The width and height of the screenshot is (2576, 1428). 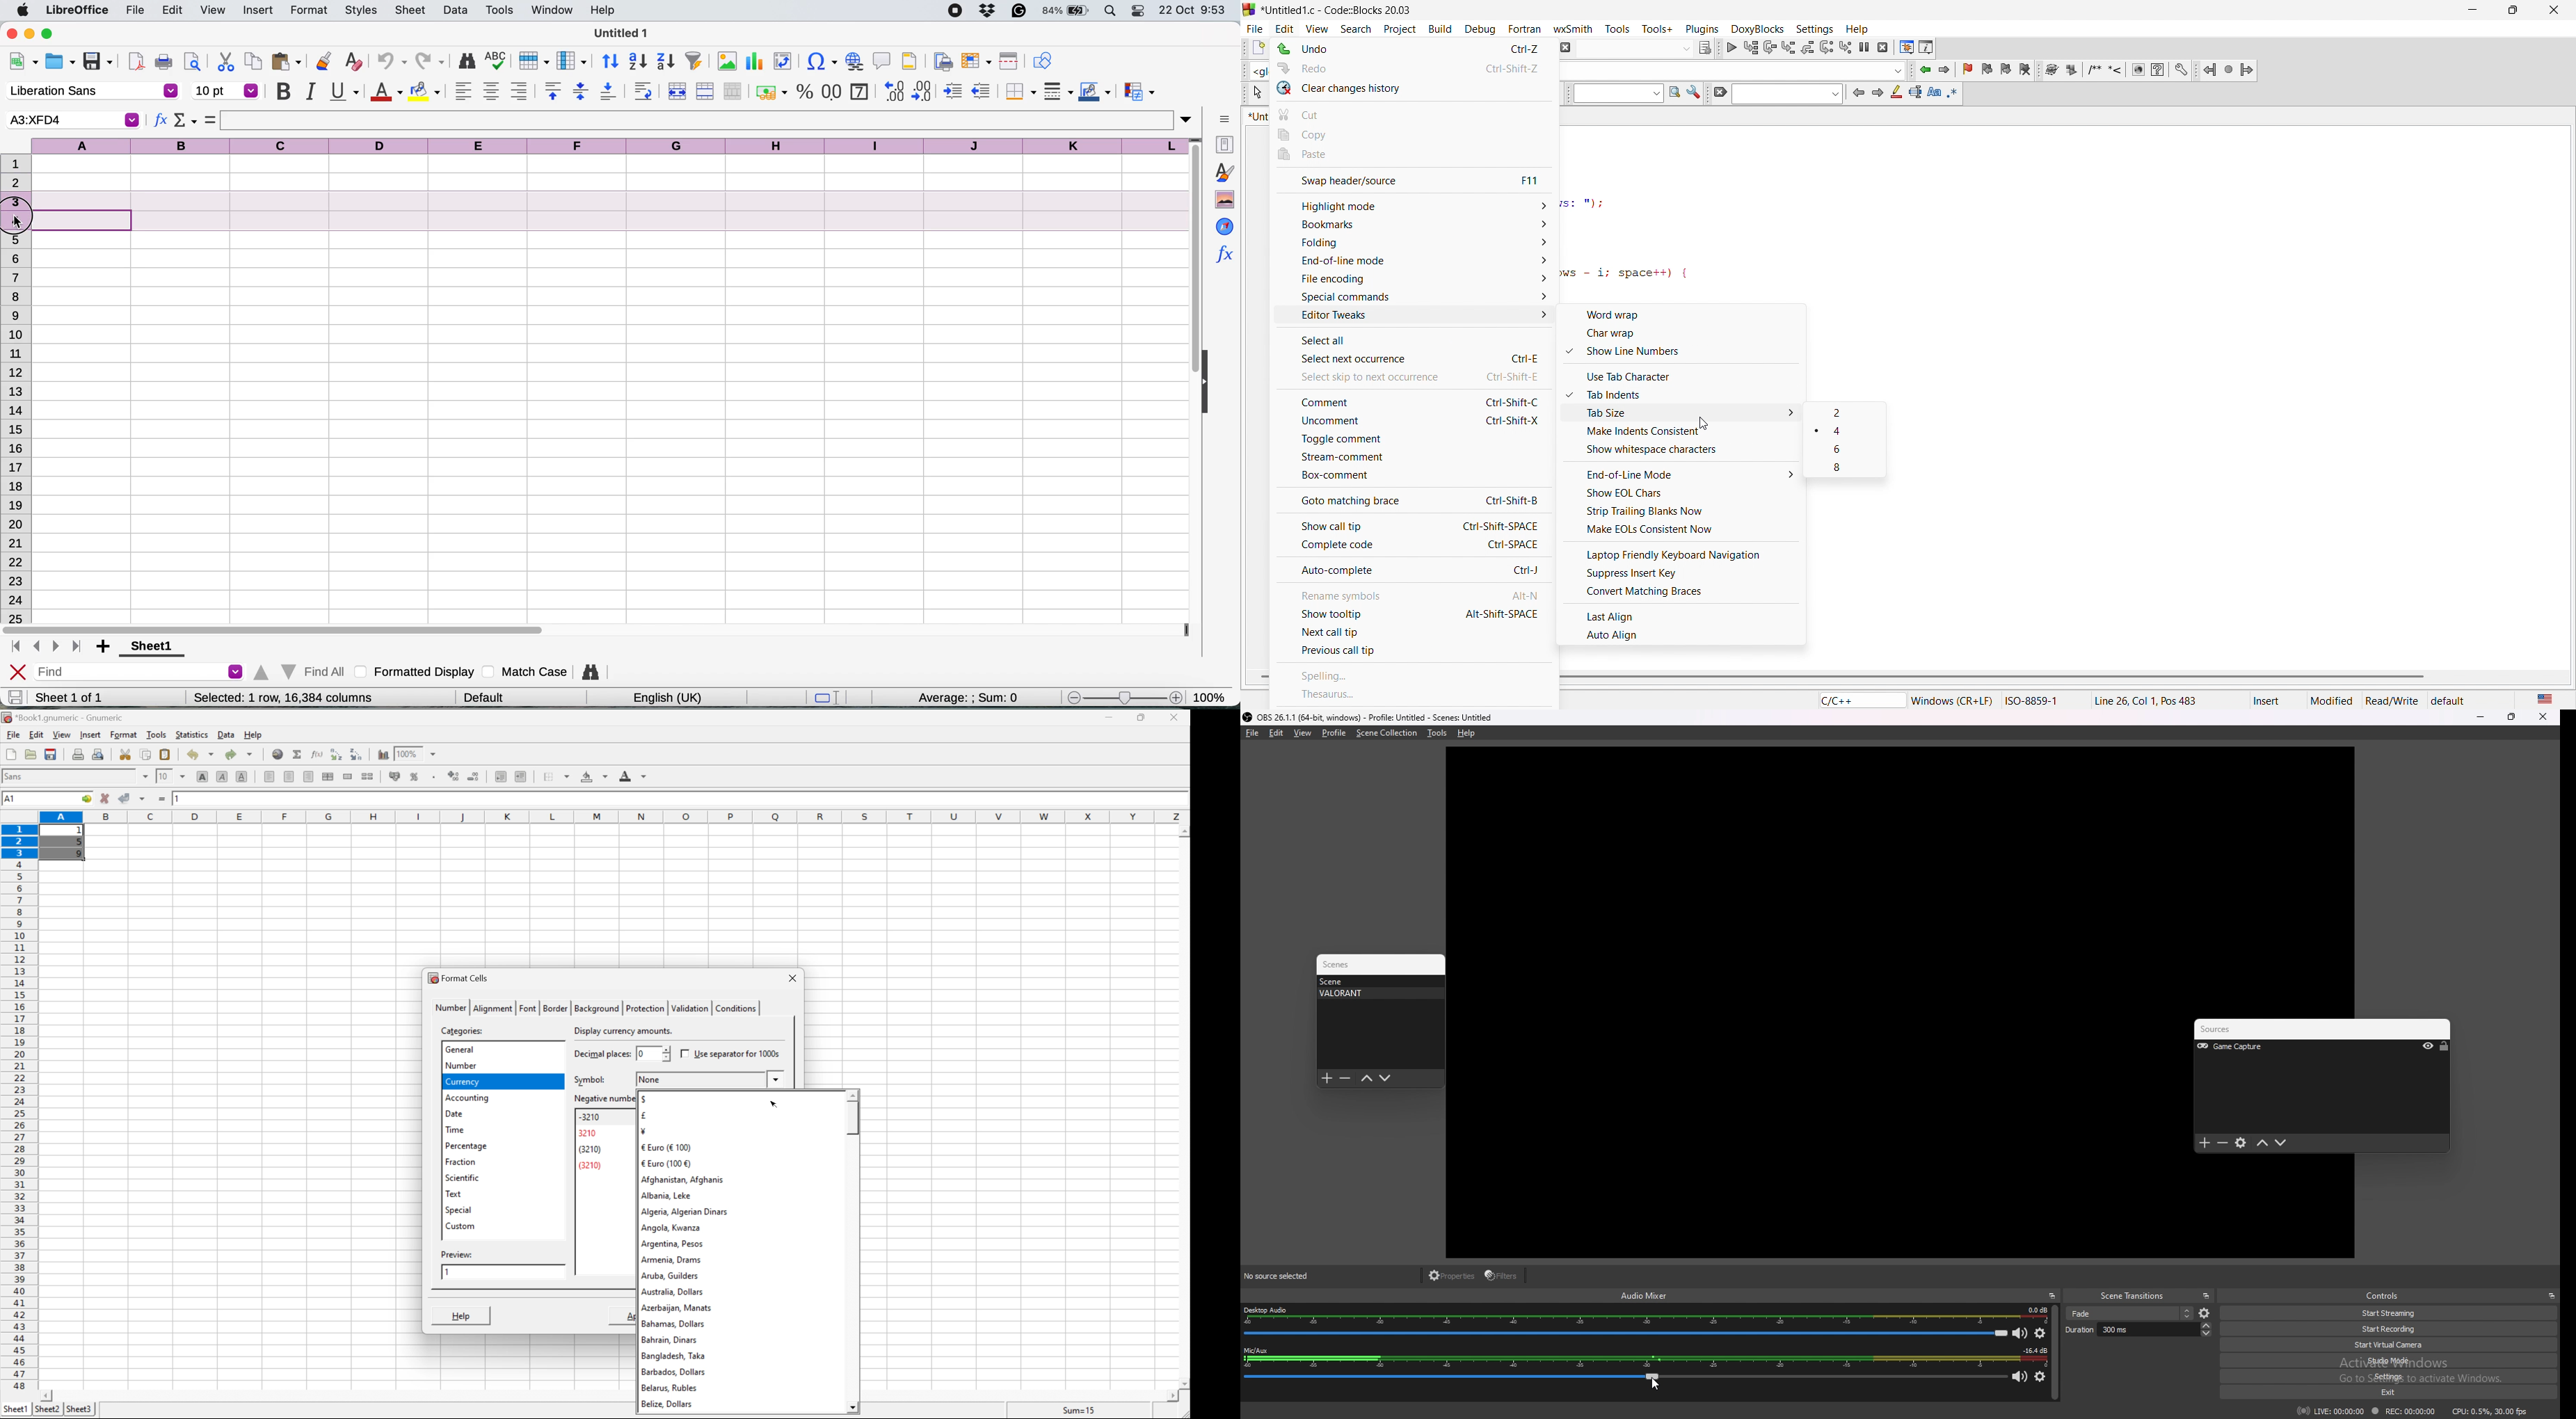 What do you see at coordinates (1513, 422) in the screenshot?
I see `Ctrl-Shift-X` at bounding box center [1513, 422].